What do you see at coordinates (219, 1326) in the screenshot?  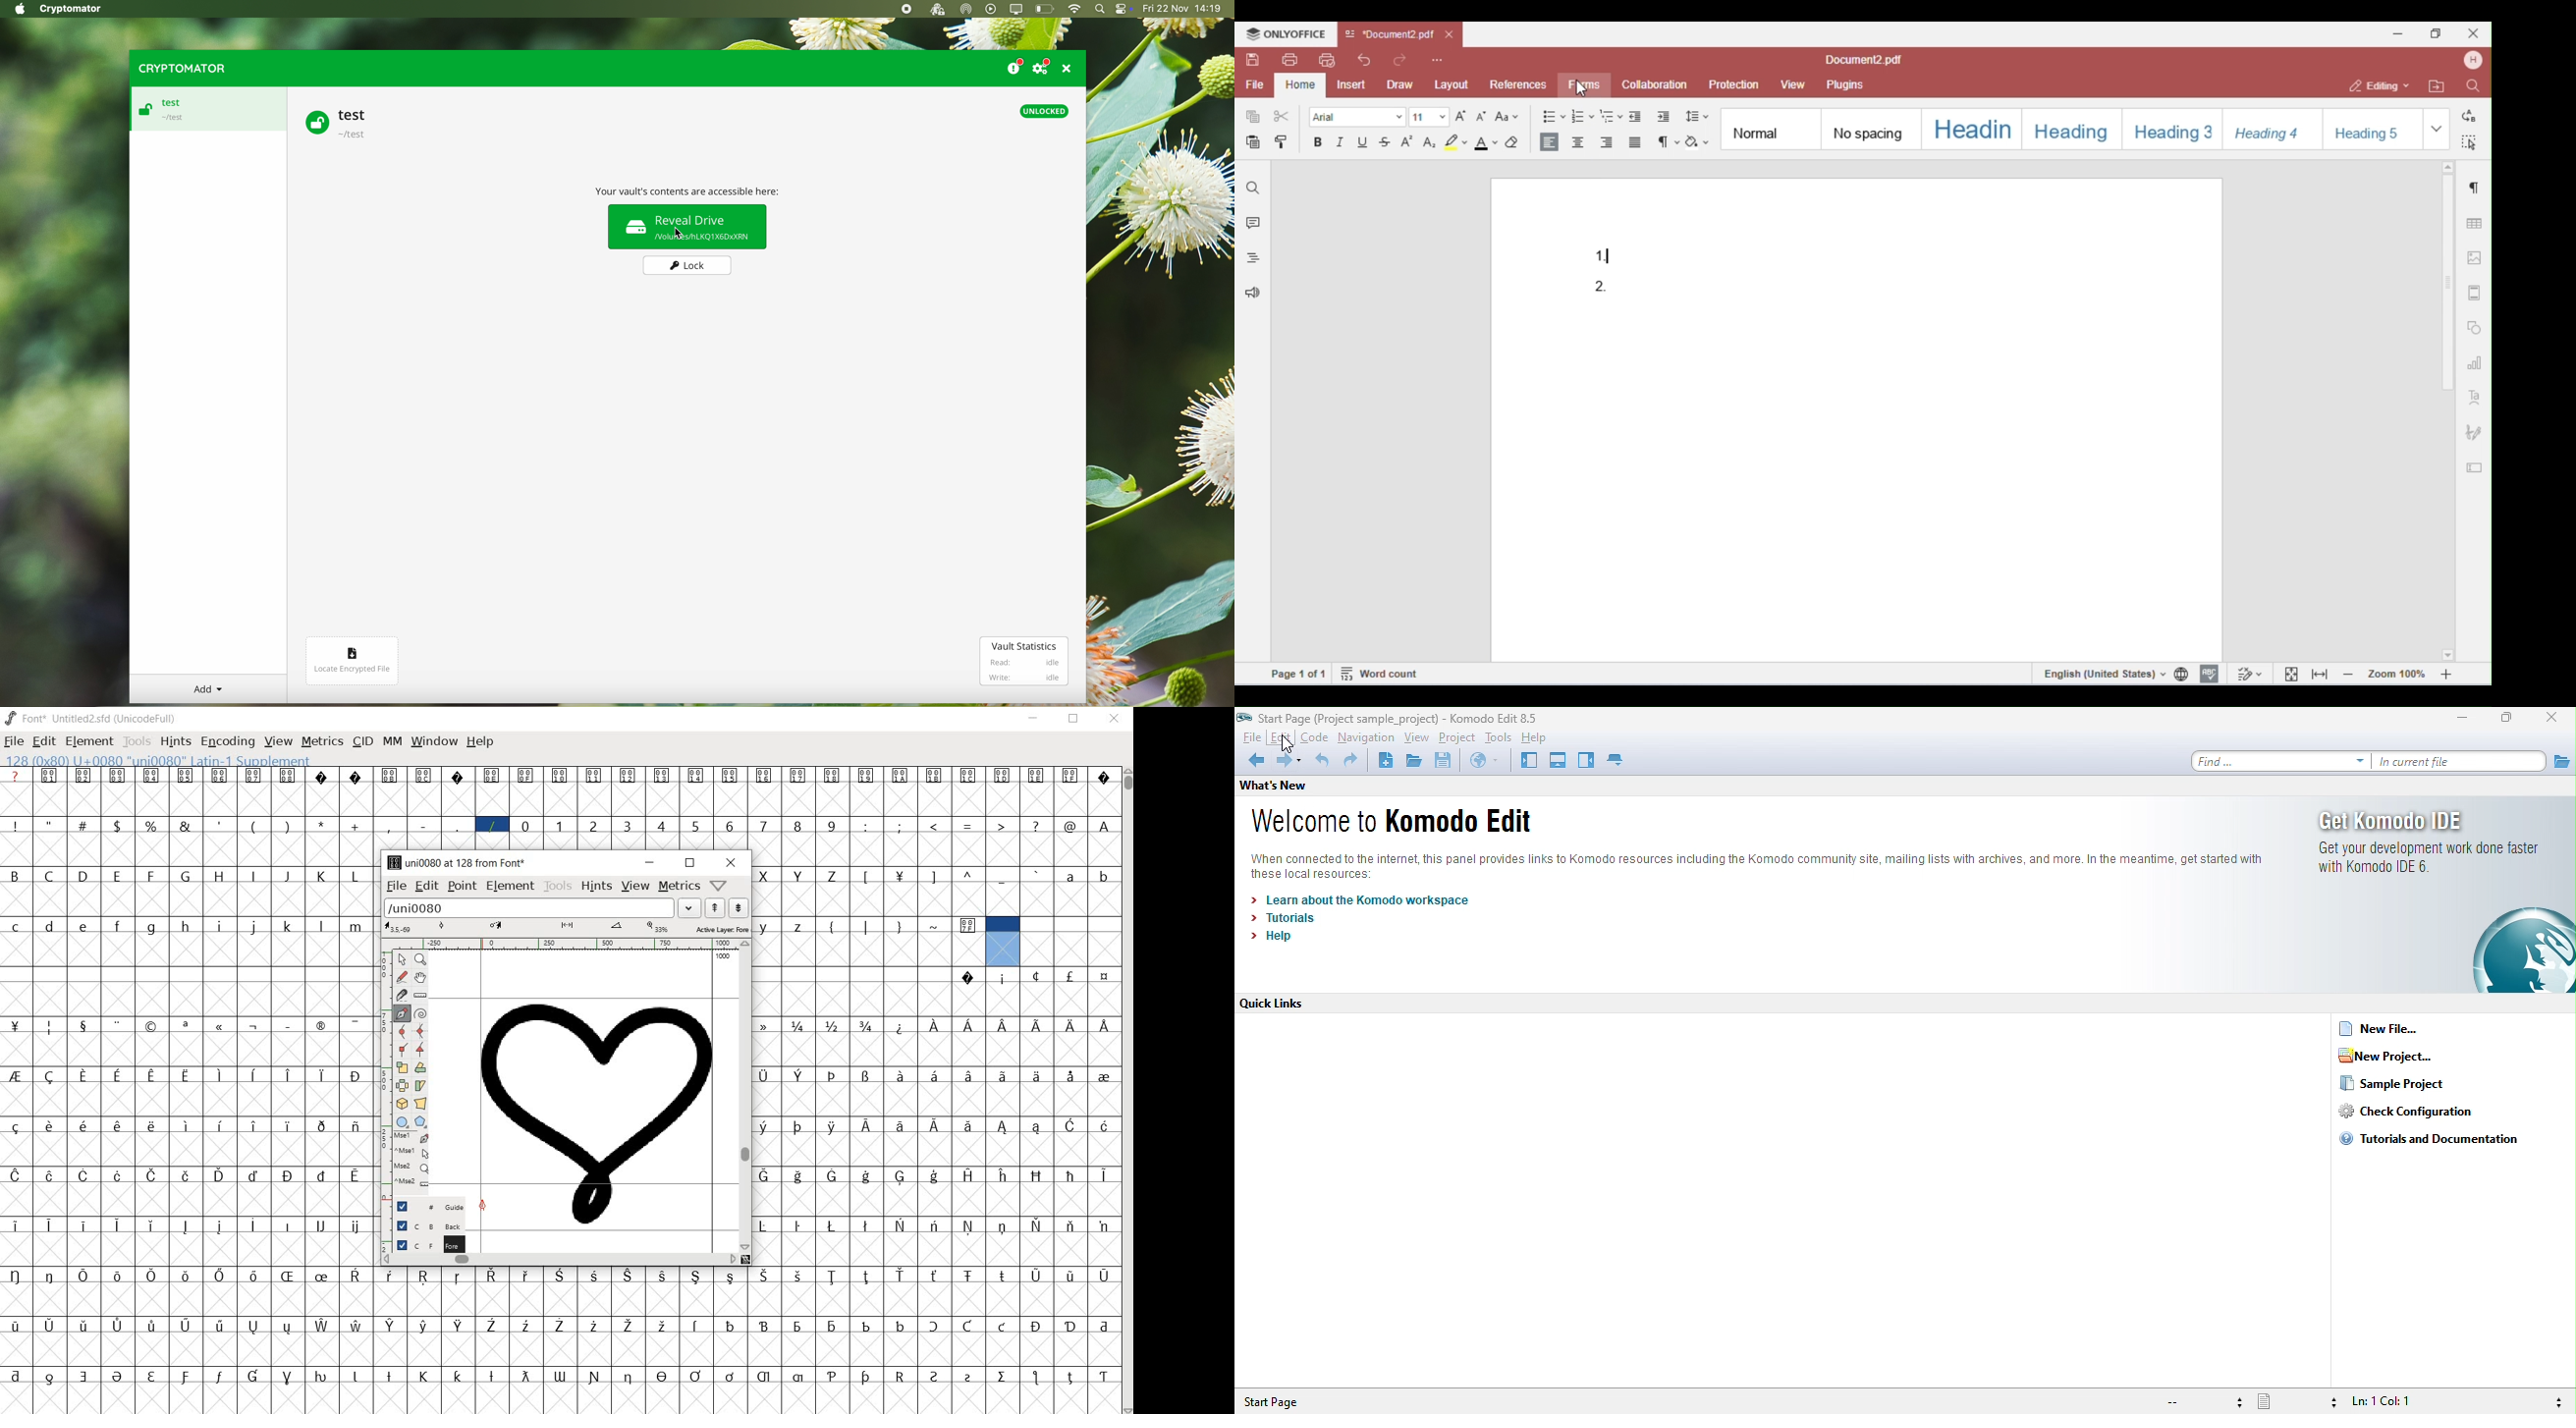 I see `glyph` at bounding box center [219, 1326].